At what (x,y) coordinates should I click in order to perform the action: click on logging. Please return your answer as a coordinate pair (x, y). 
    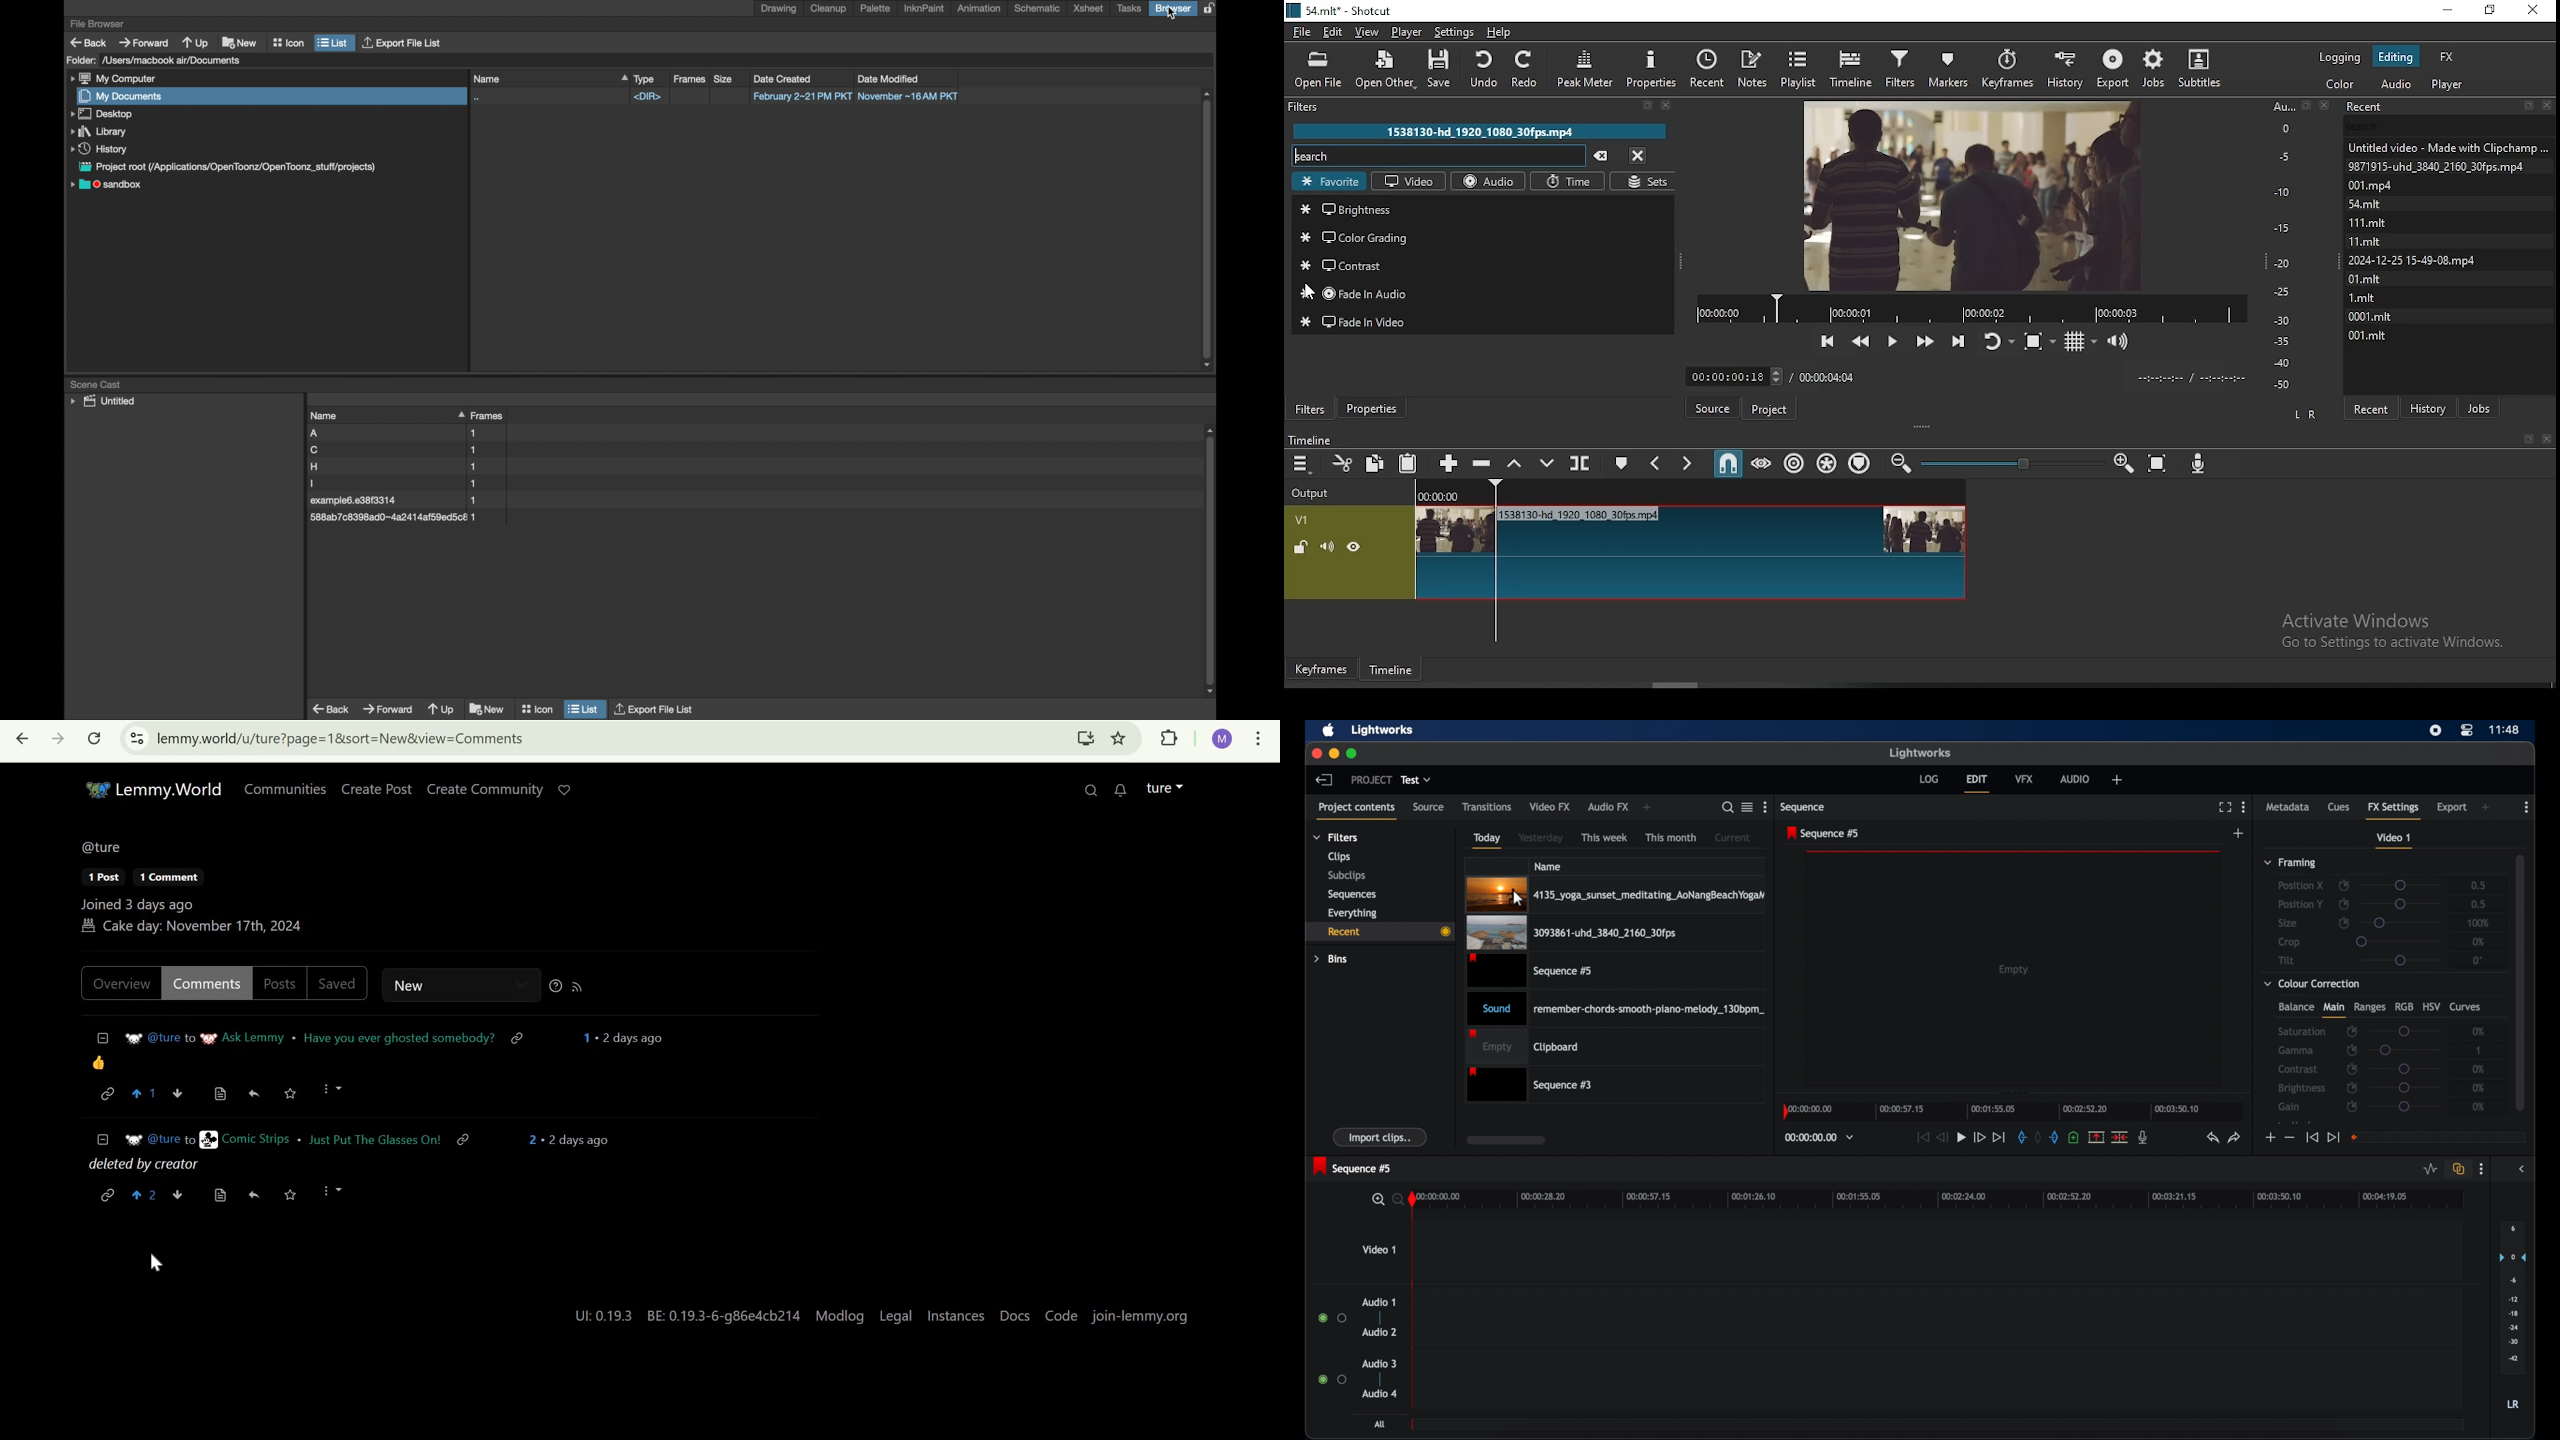
    Looking at the image, I should click on (2339, 55).